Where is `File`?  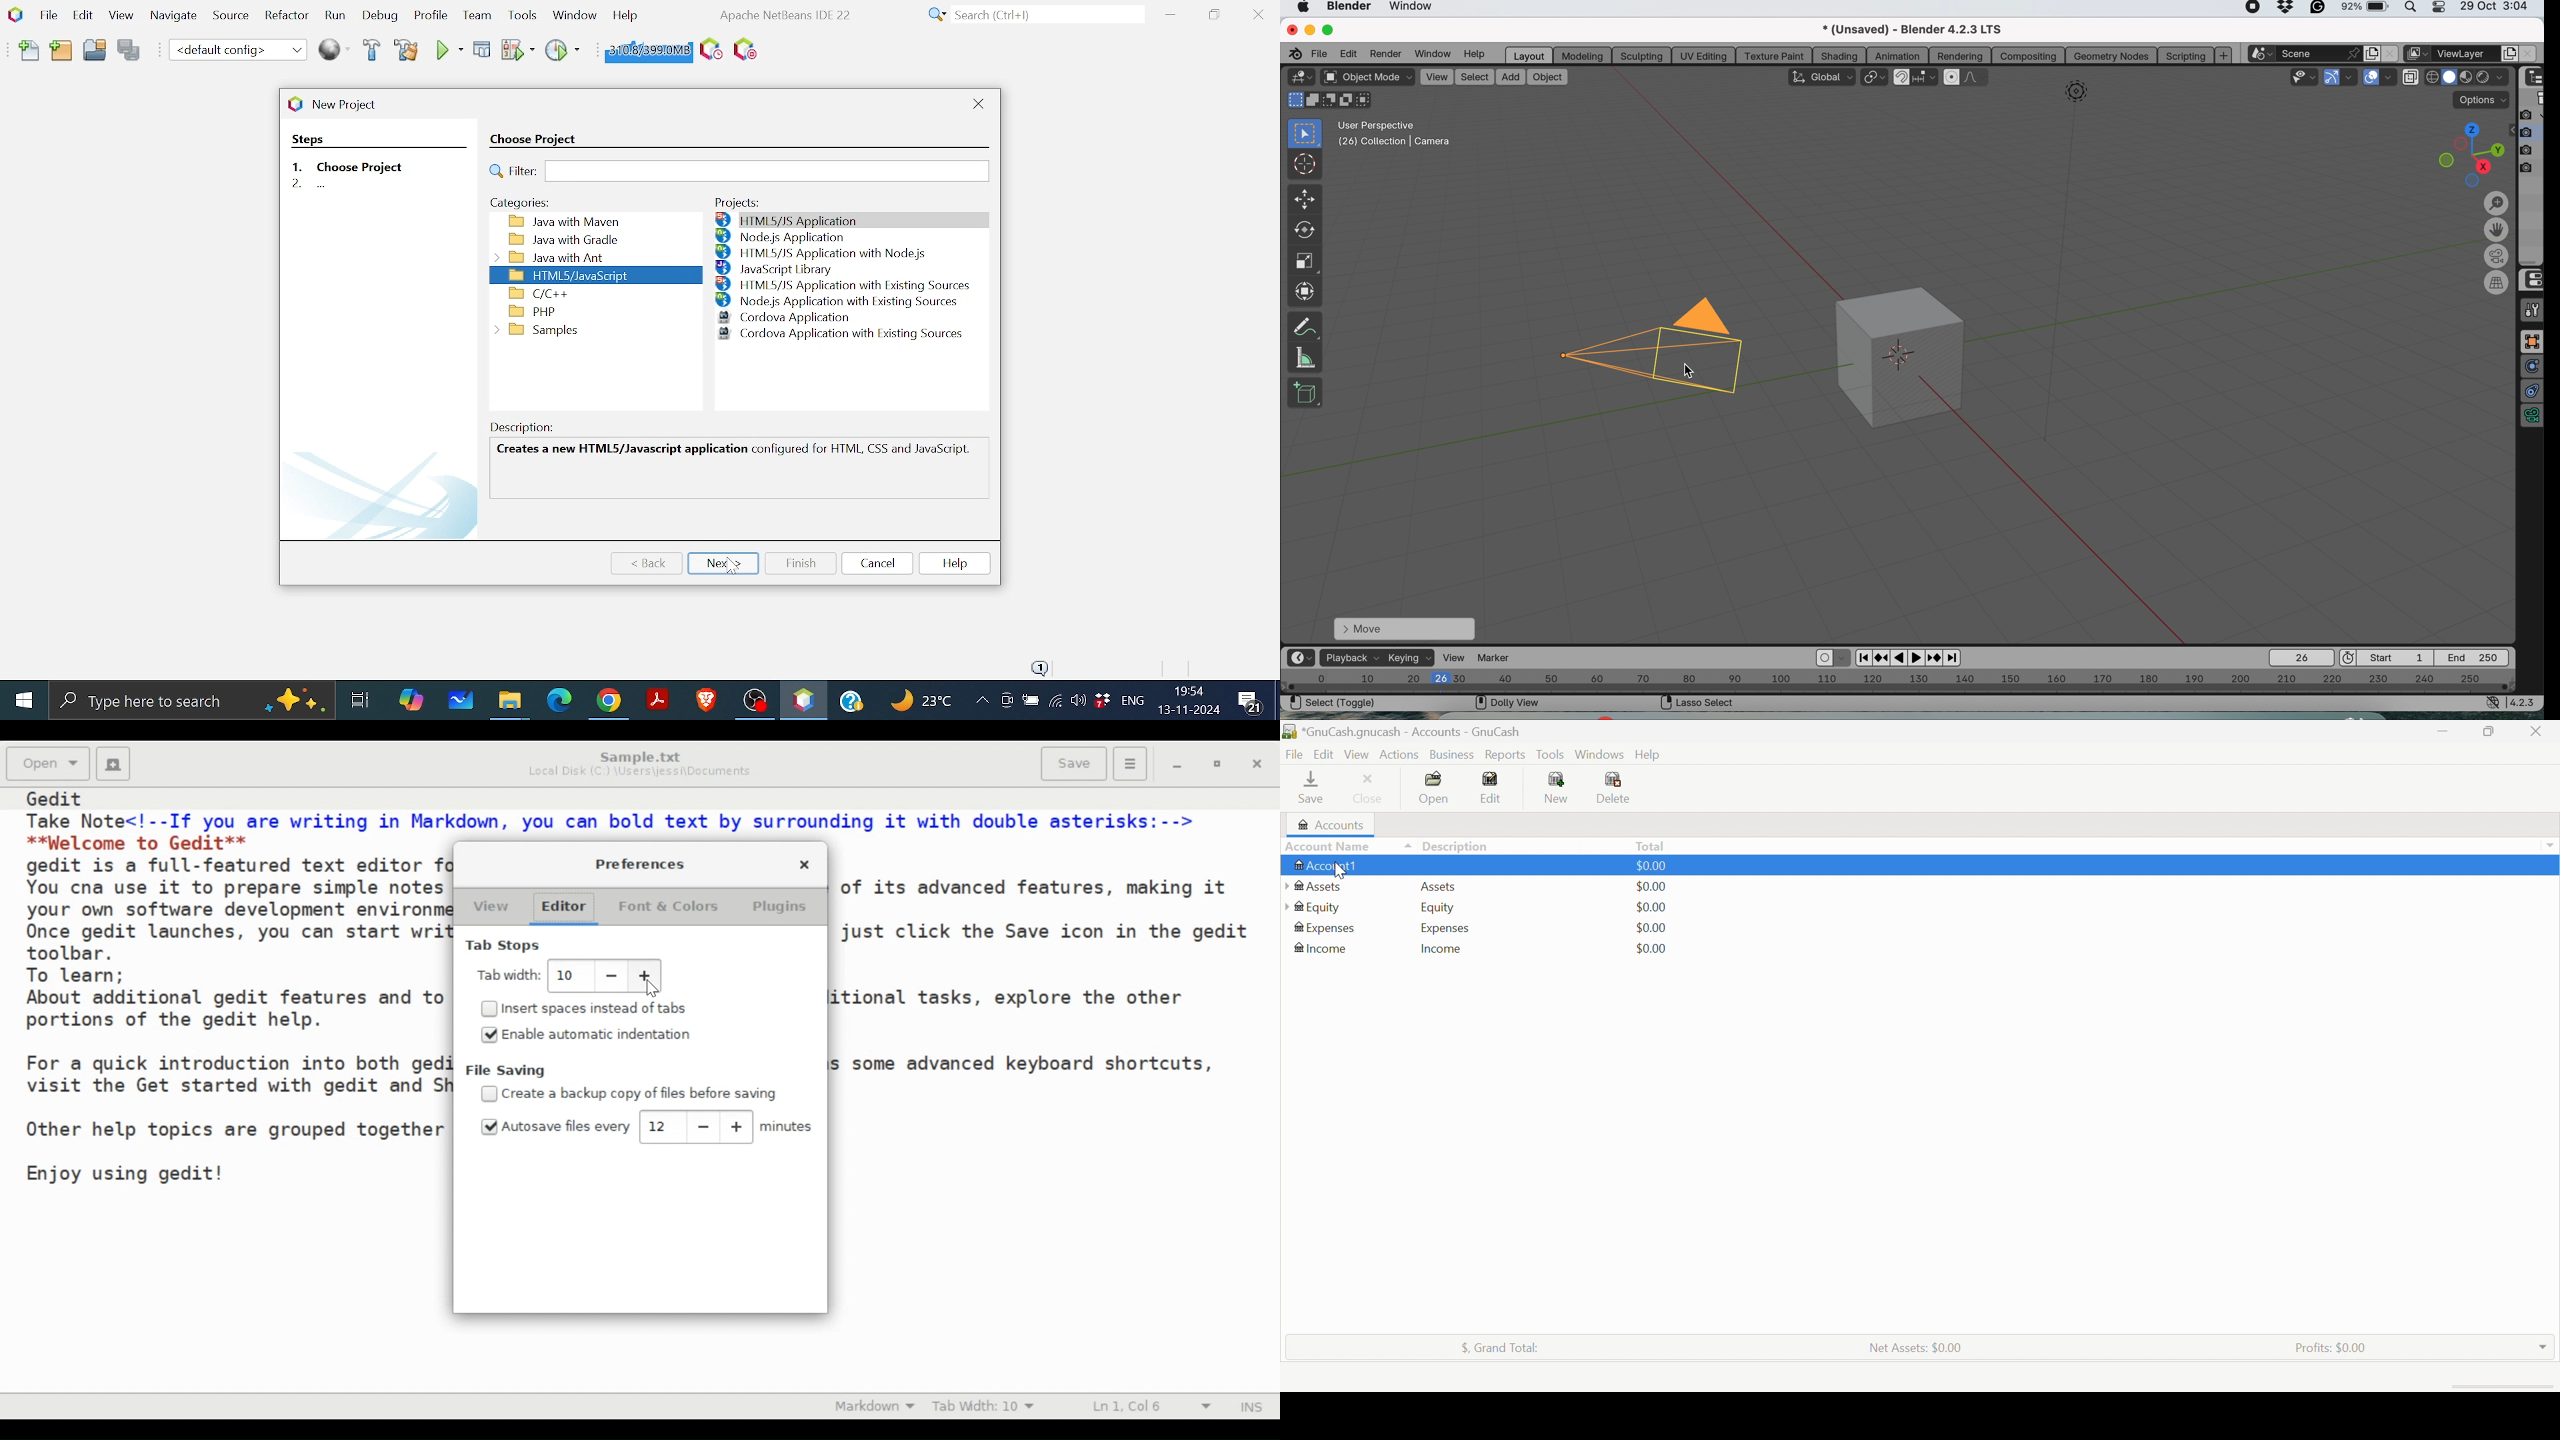
File is located at coordinates (1295, 755).